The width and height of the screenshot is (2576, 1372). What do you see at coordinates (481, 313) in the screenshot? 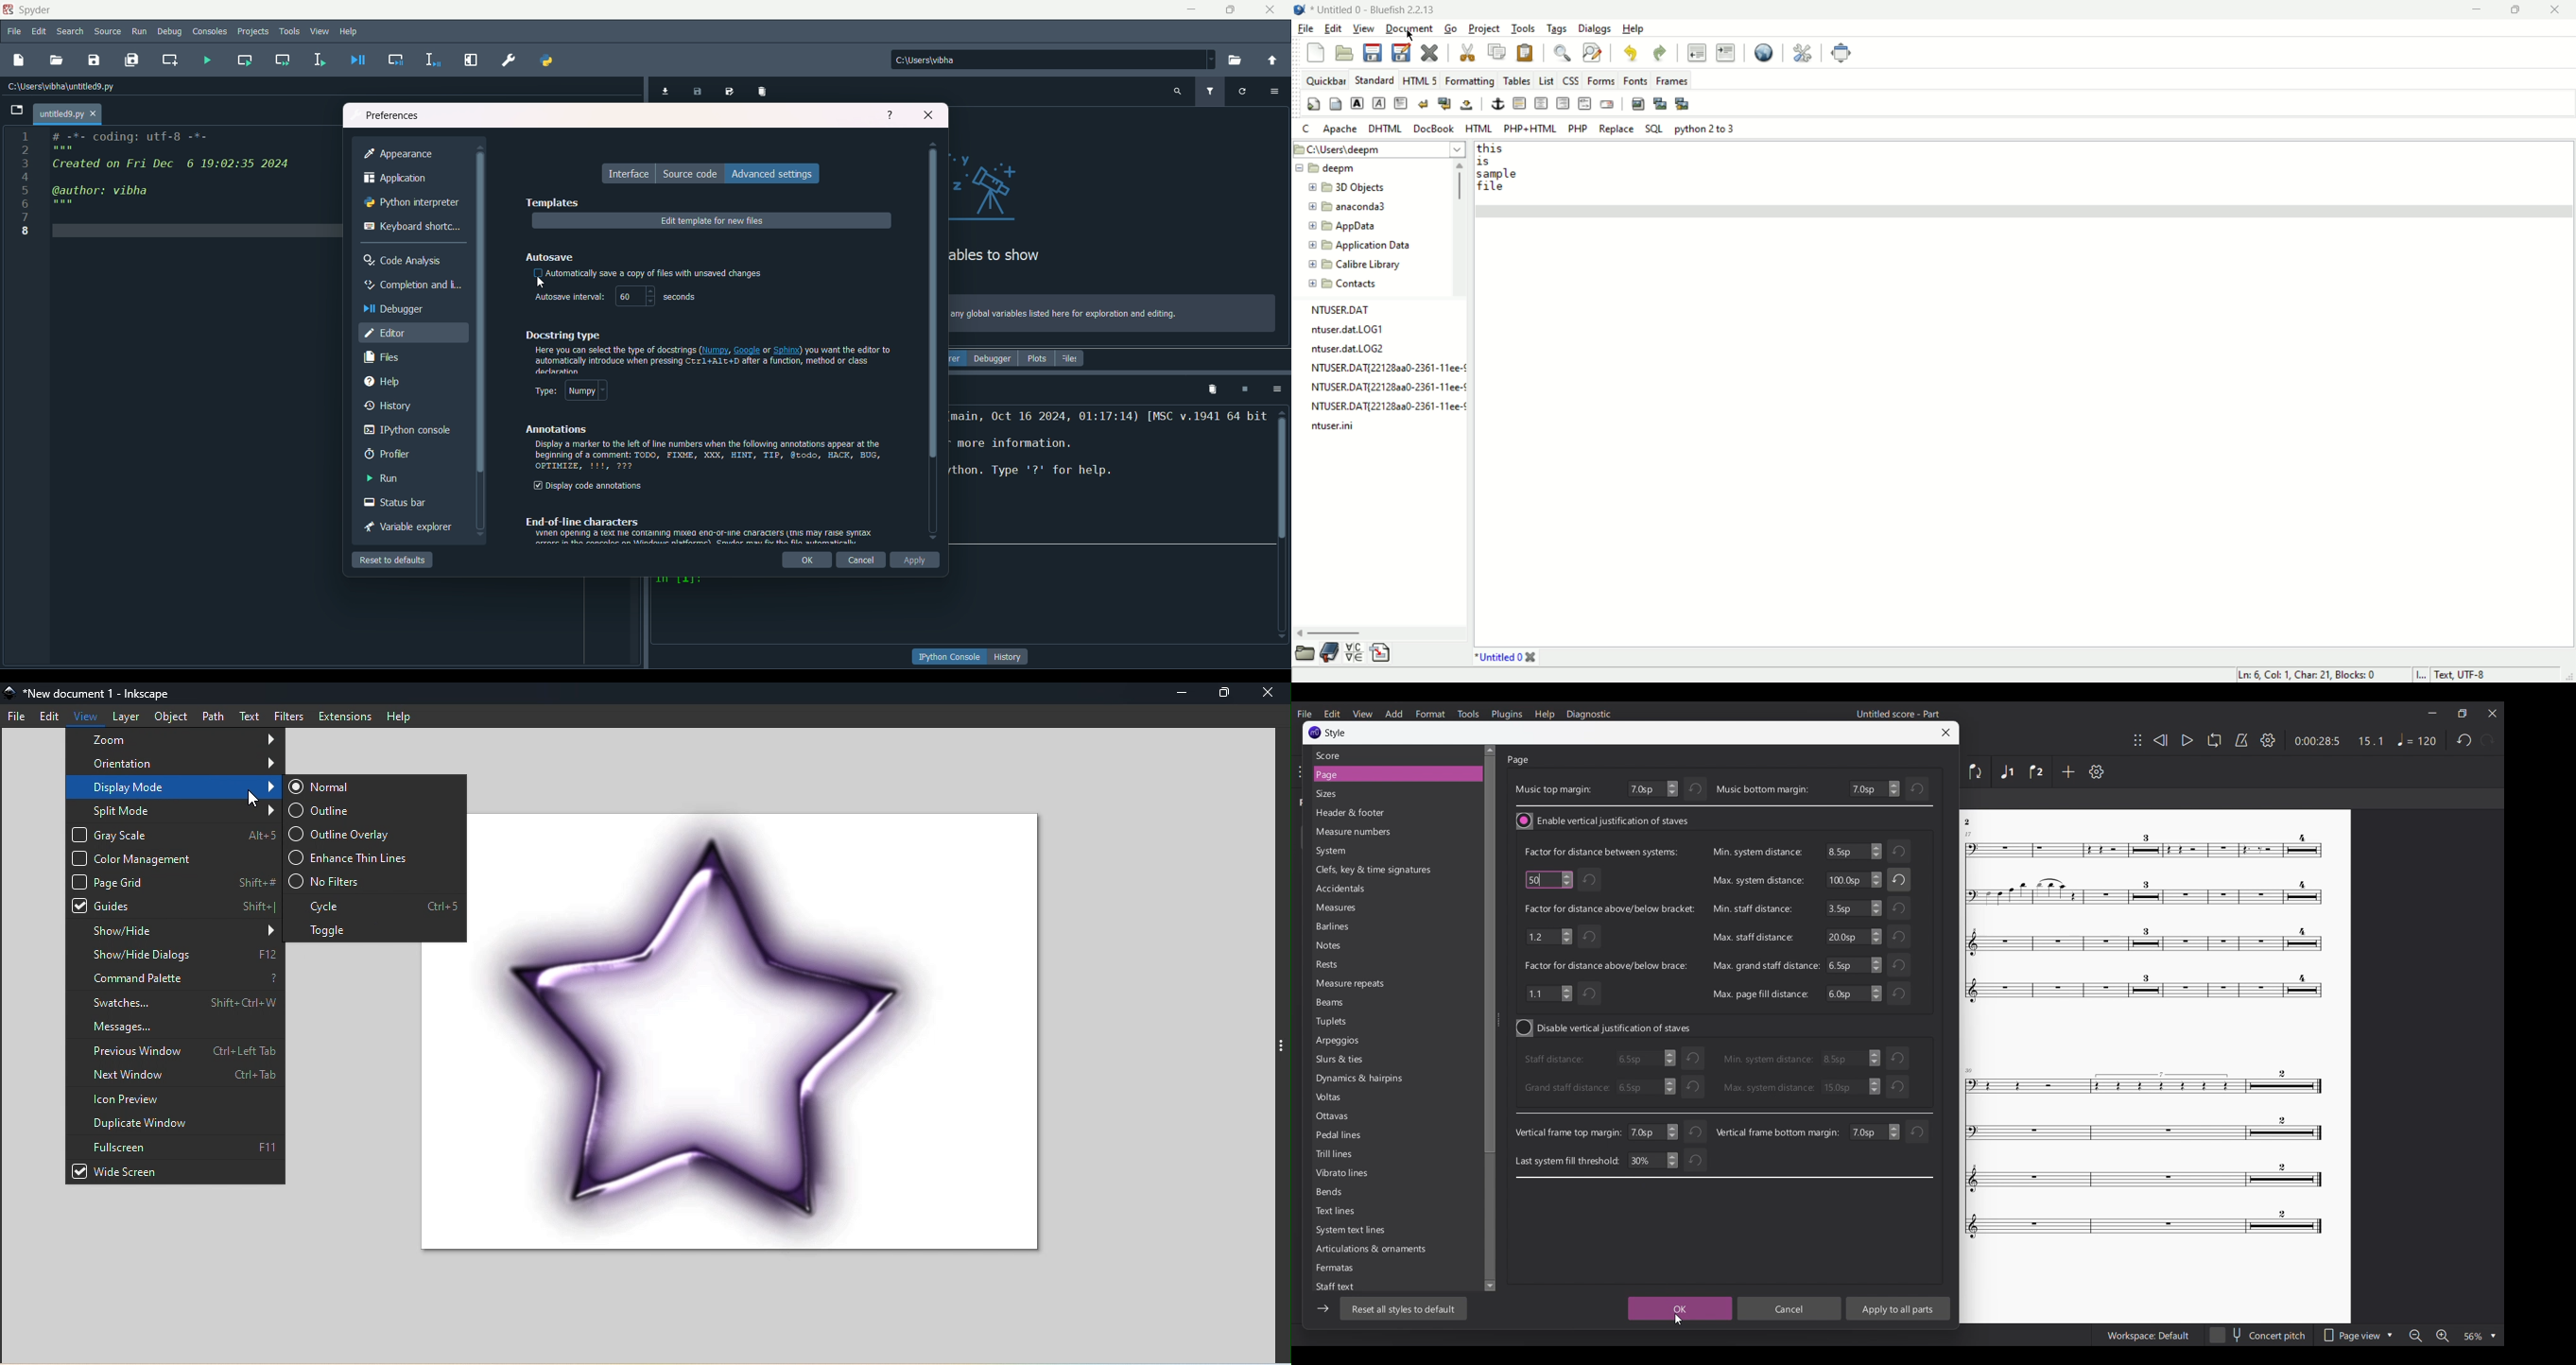
I see `Scrollbar` at bounding box center [481, 313].